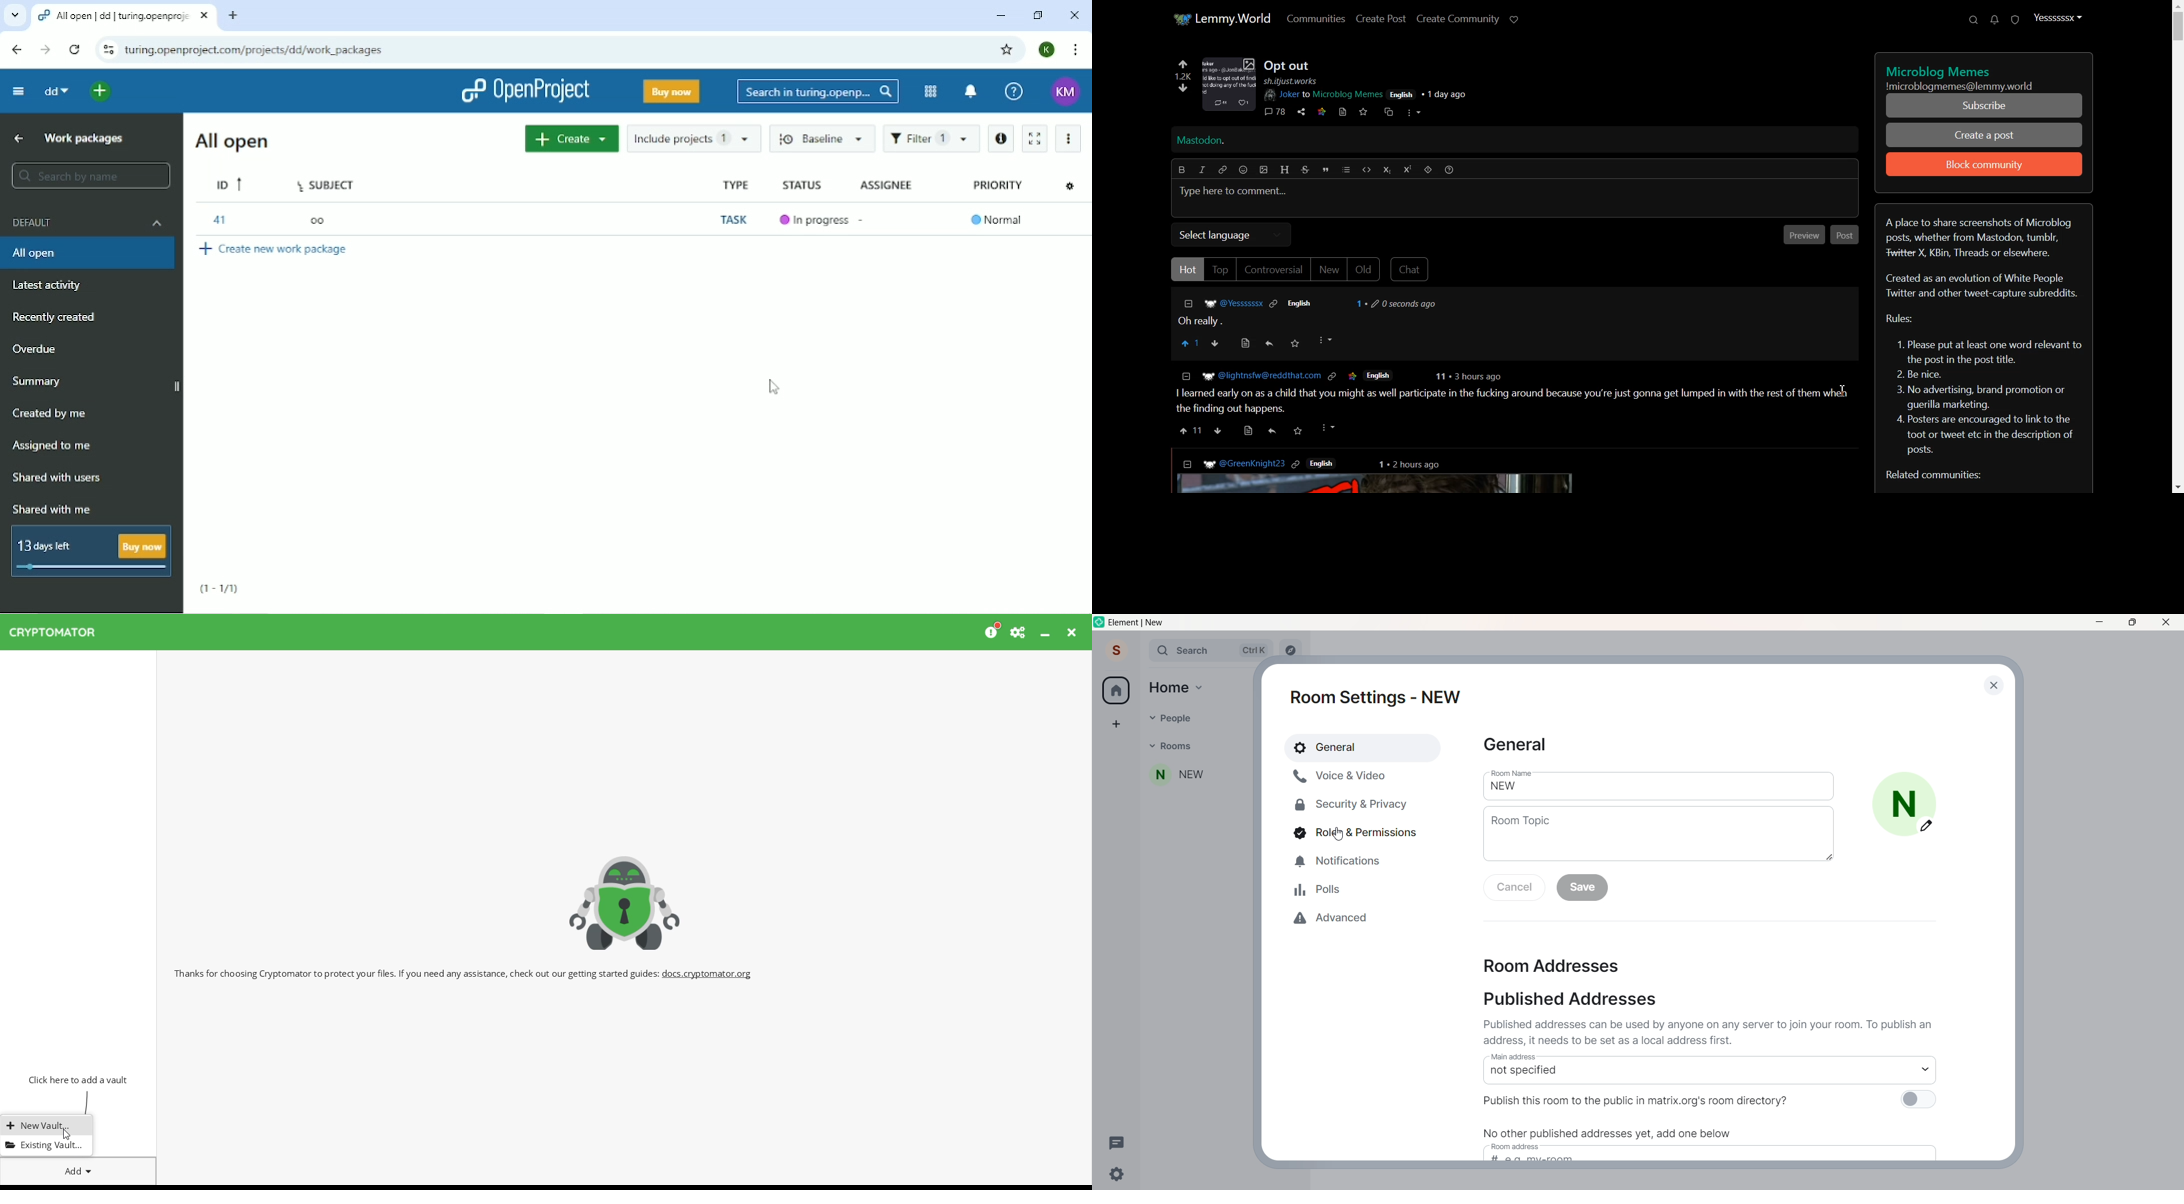 The height and width of the screenshot is (1204, 2184). I want to click on Overdue, so click(35, 350).